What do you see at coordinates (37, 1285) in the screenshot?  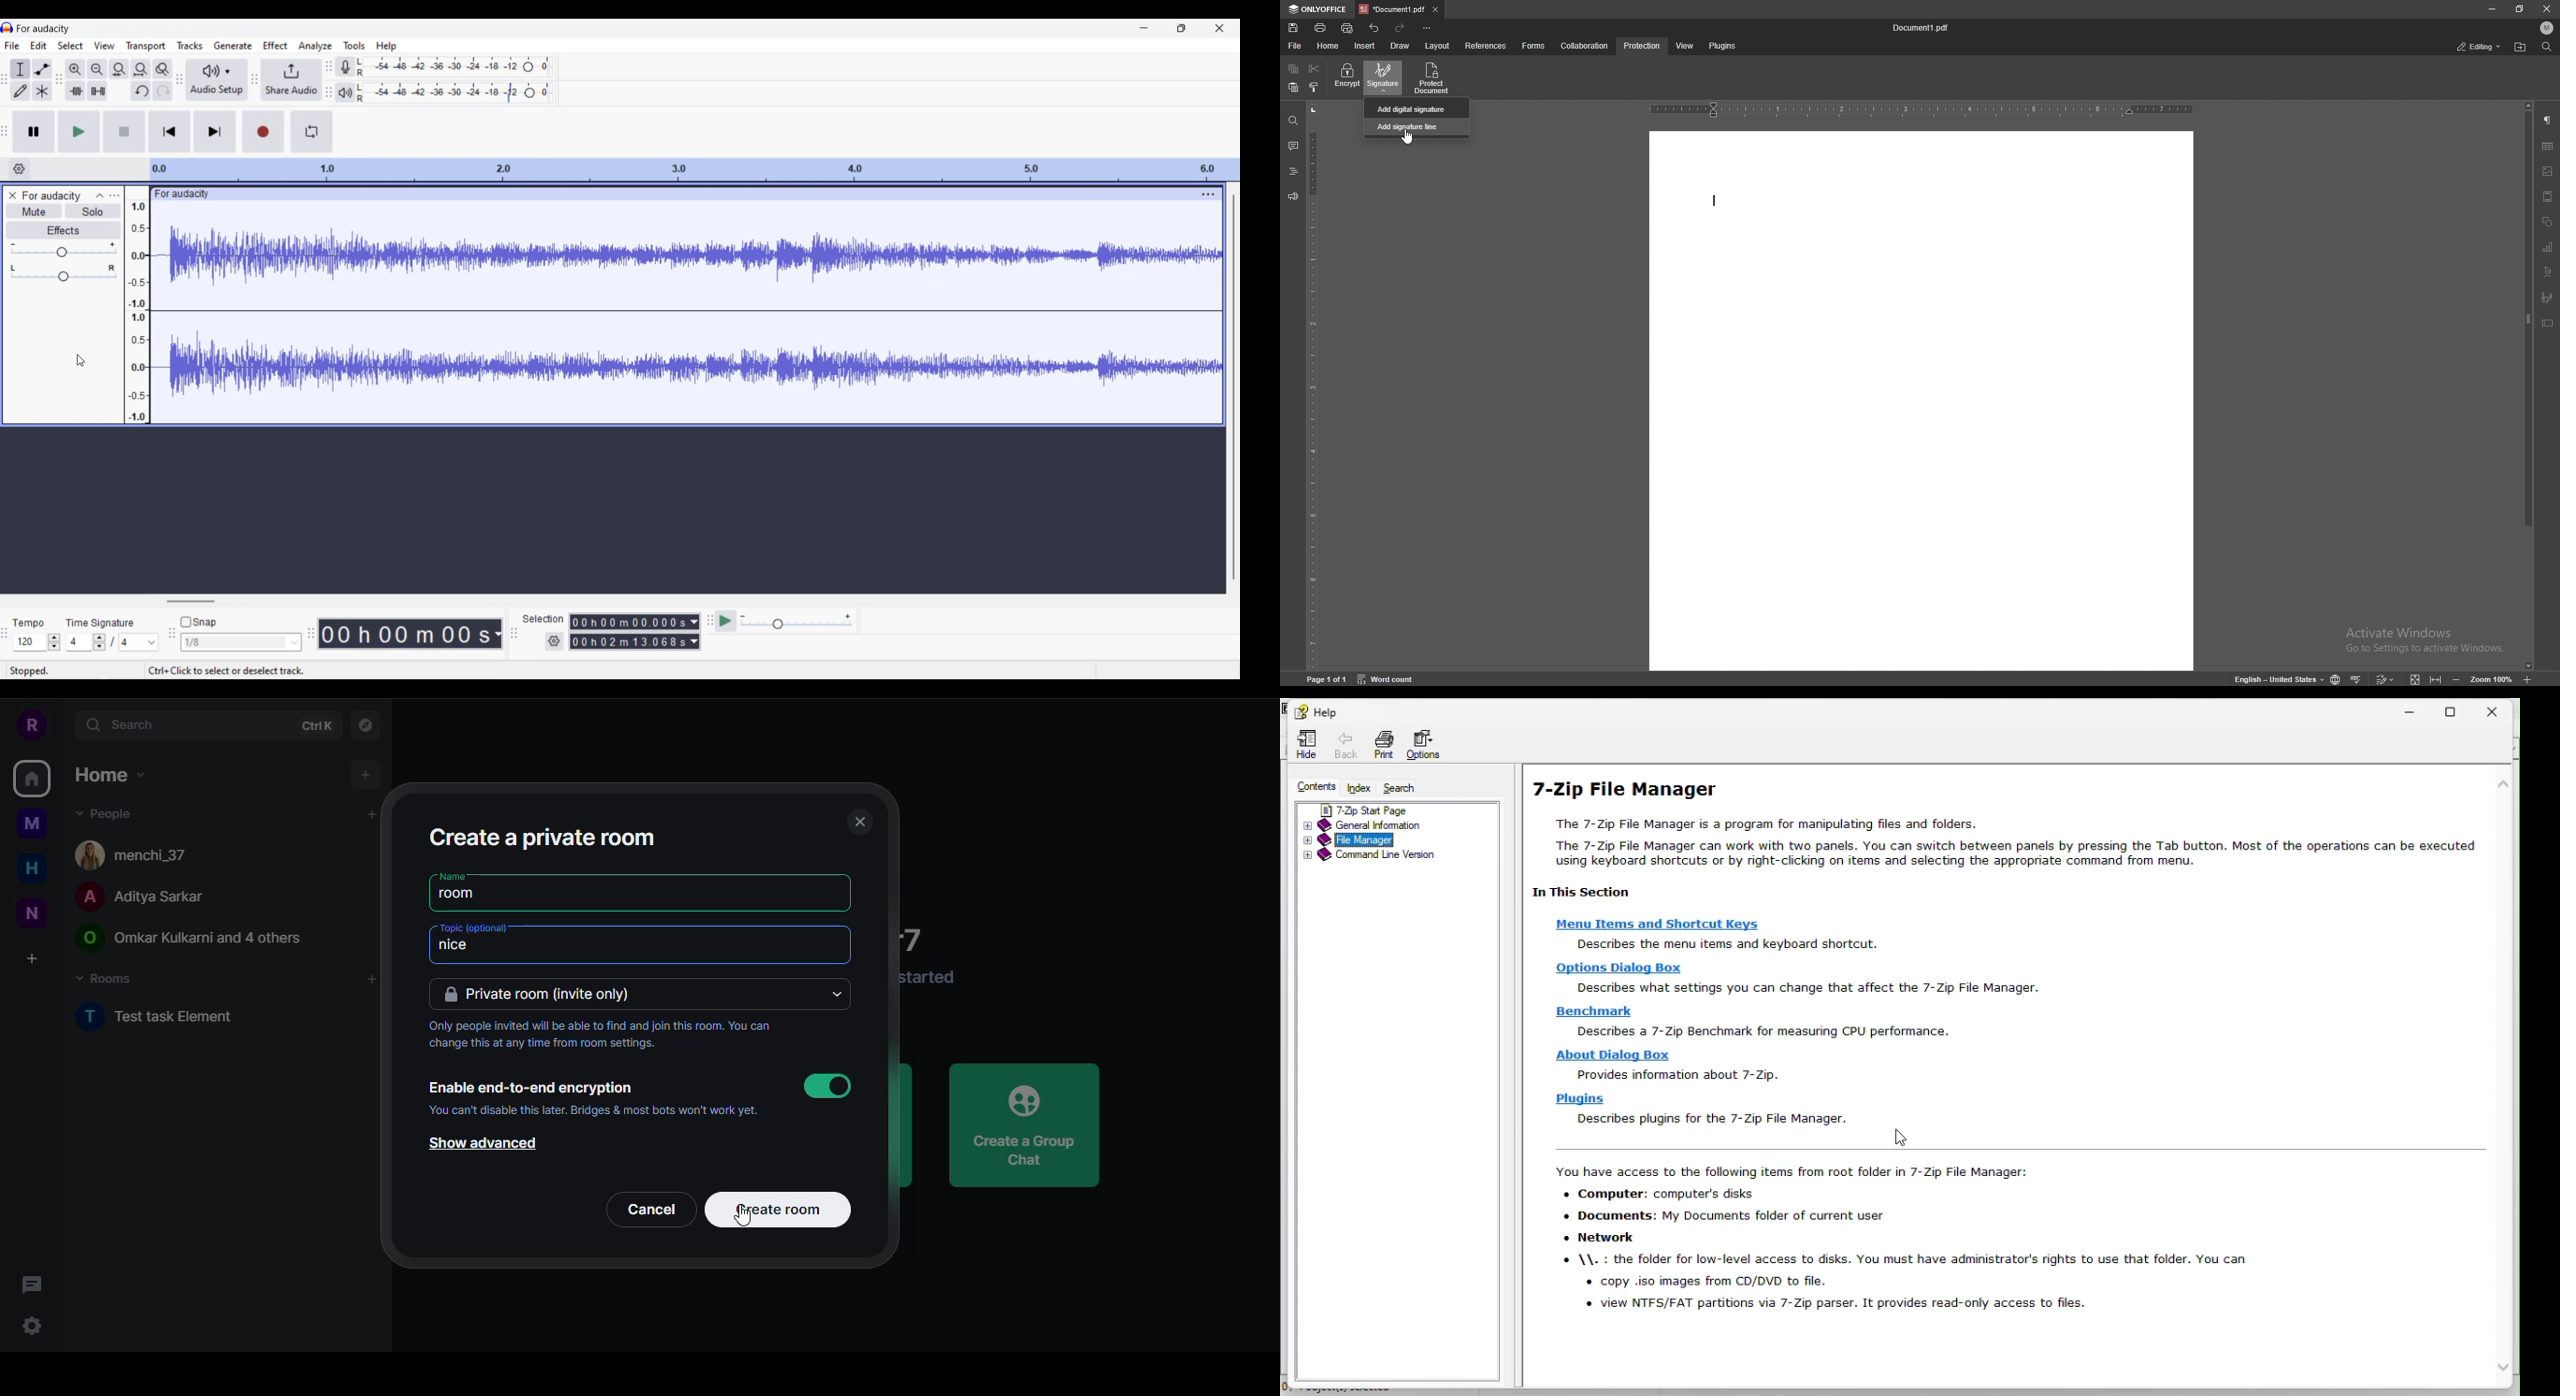 I see `threads` at bounding box center [37, 1285].